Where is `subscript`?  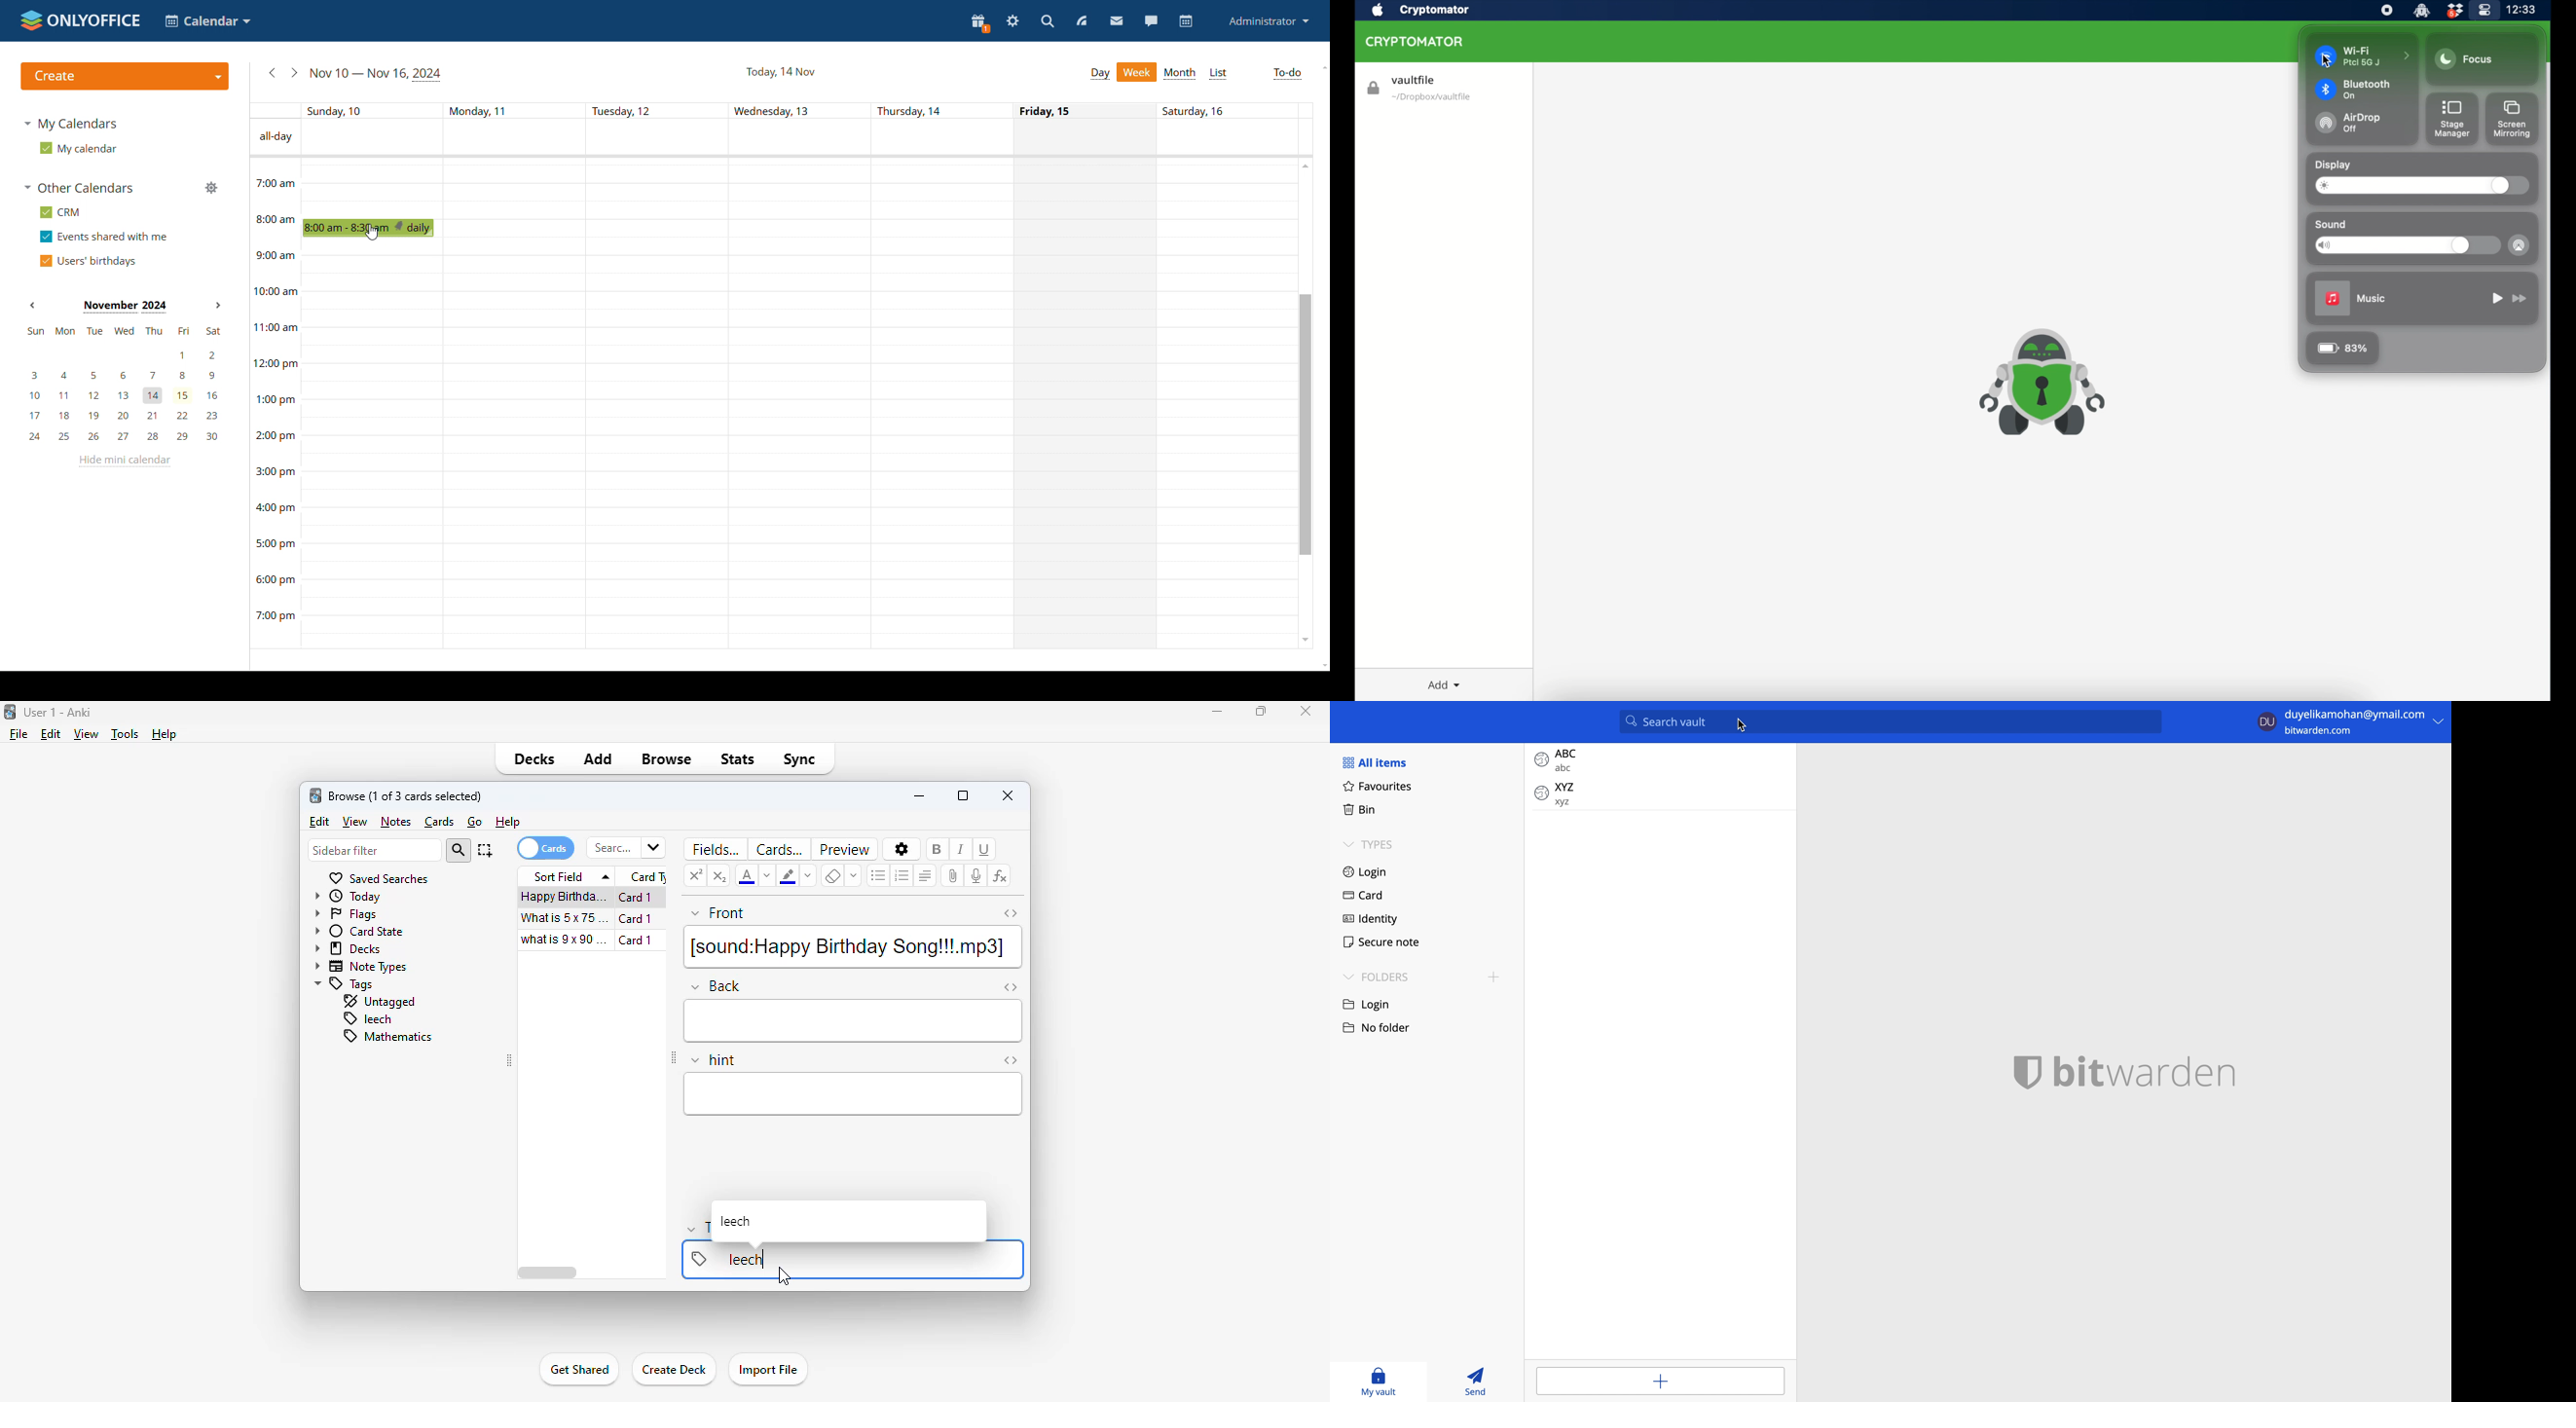 subscript is located at coordinates (720, 875).